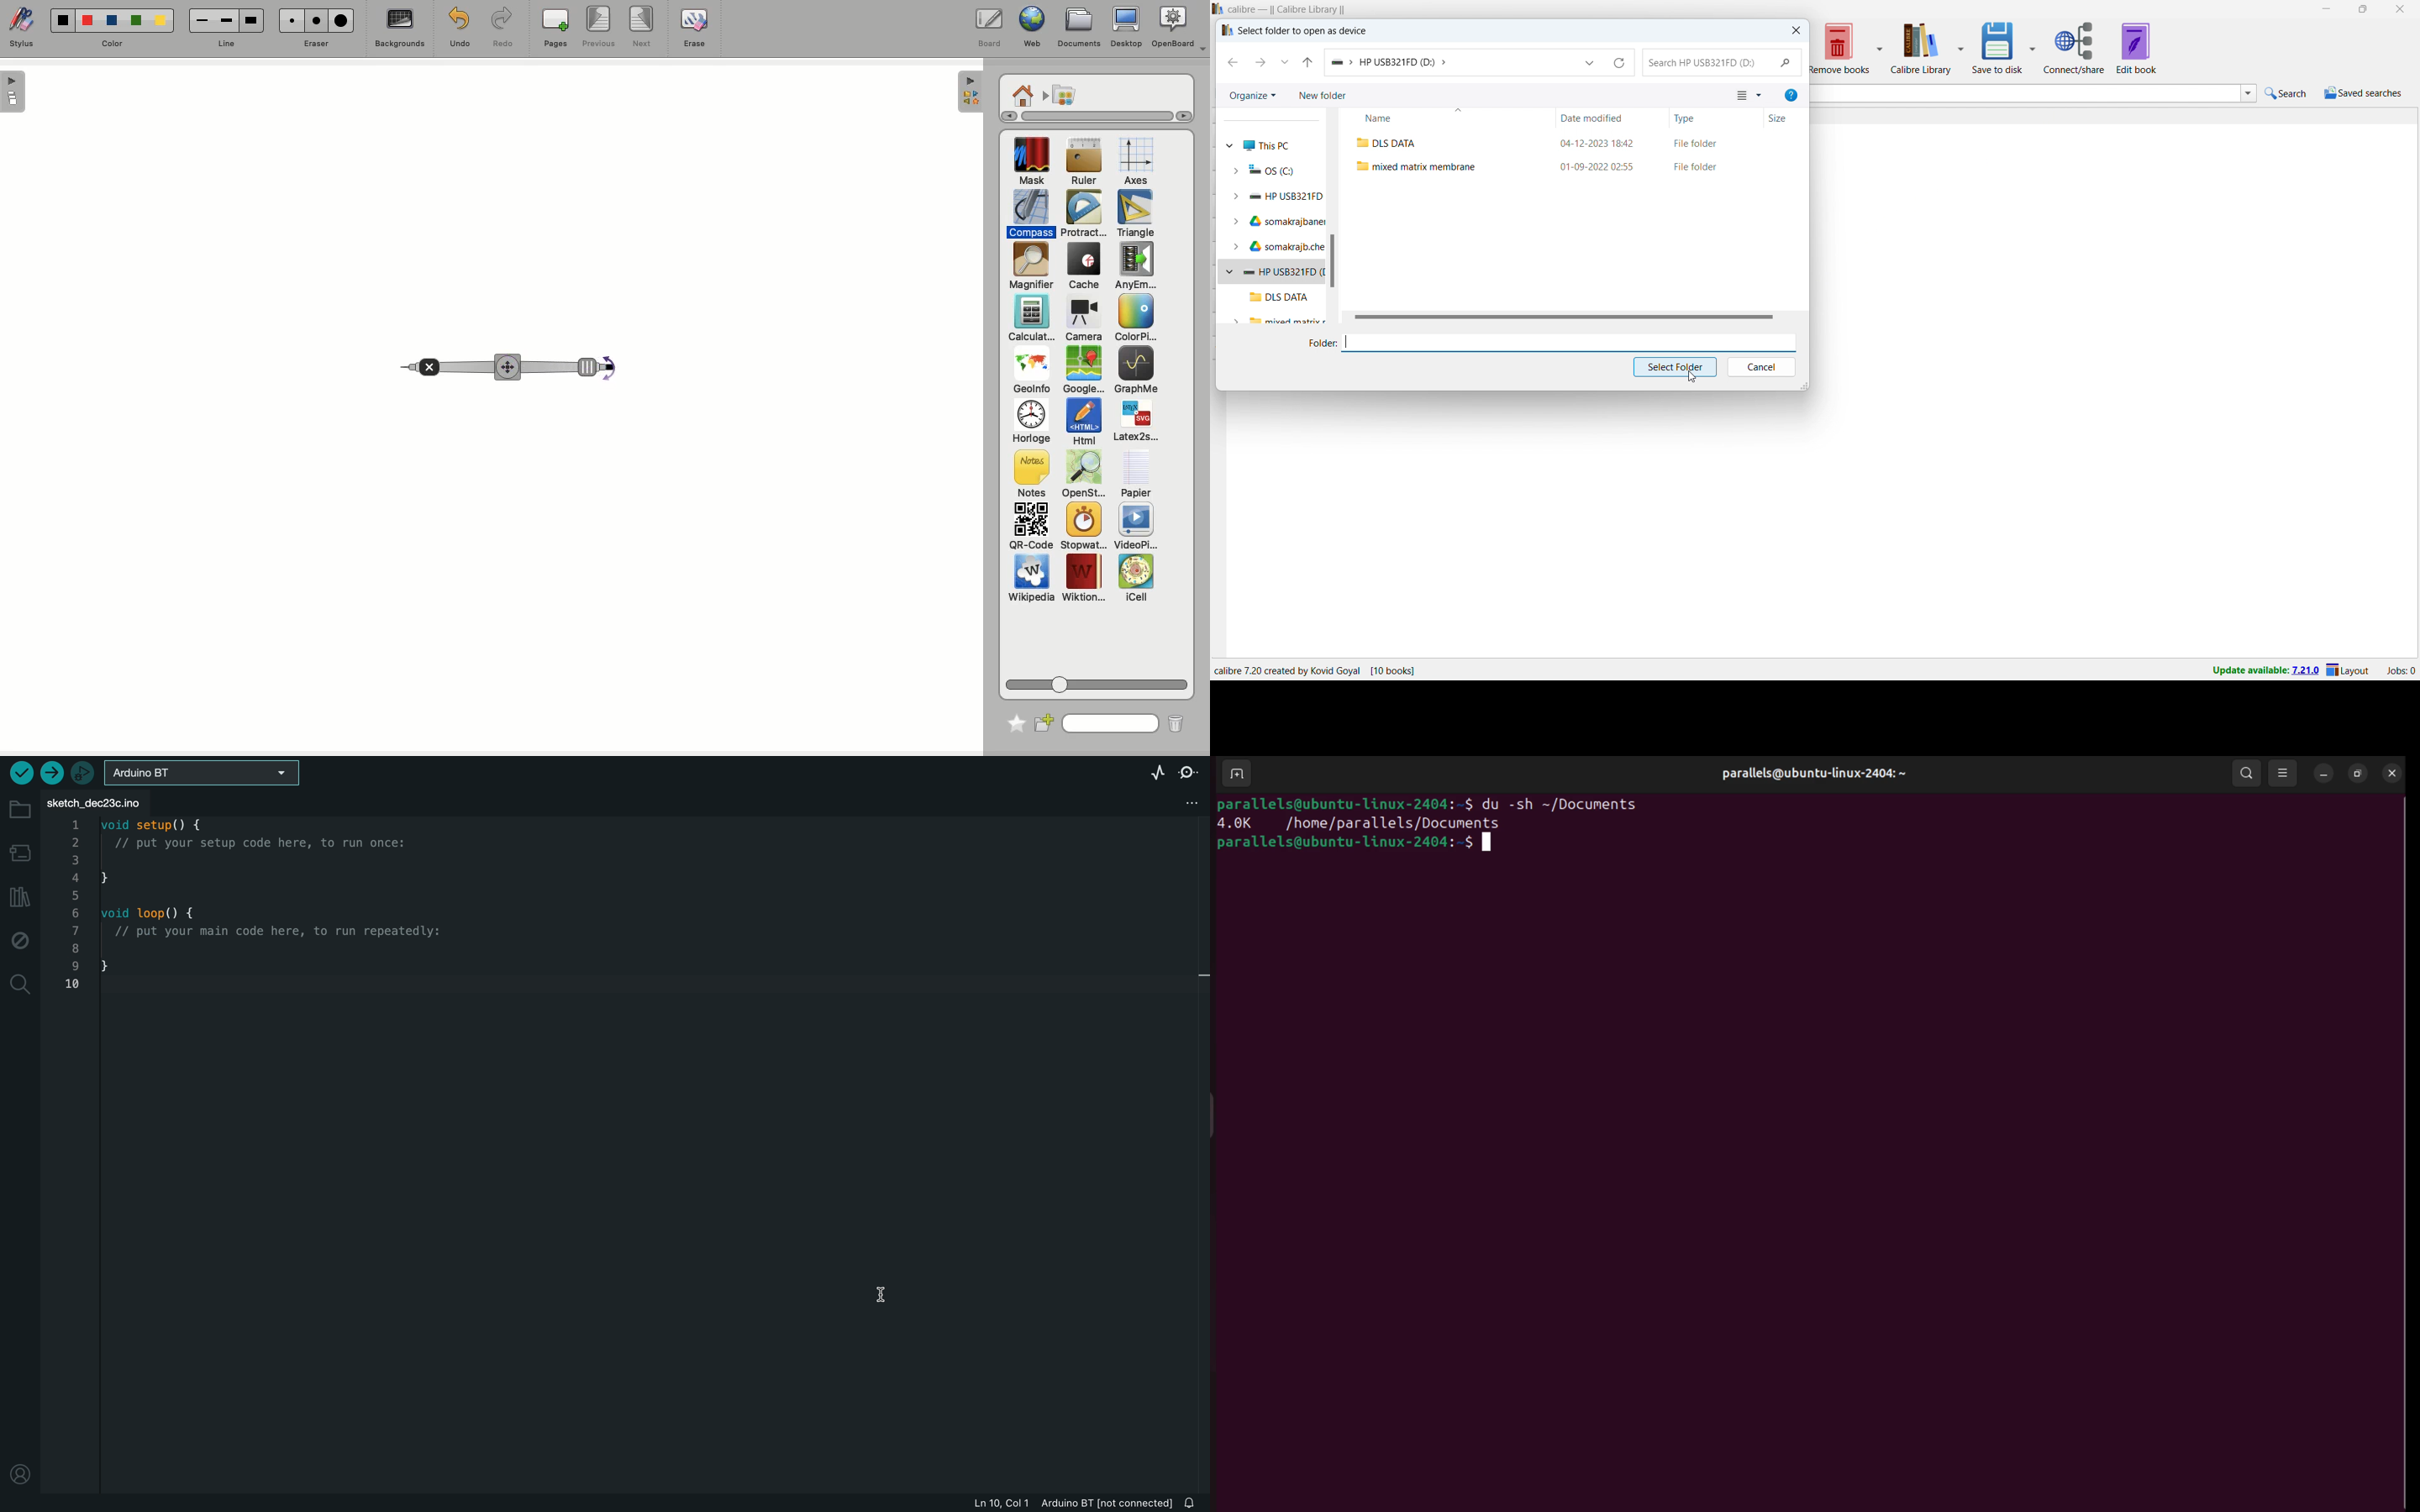 The image size is (2436, 1512). What do you see at coordinates (1191, 1502) in the screenshot?
I see `notification` at bounding box center [1191, 1502].